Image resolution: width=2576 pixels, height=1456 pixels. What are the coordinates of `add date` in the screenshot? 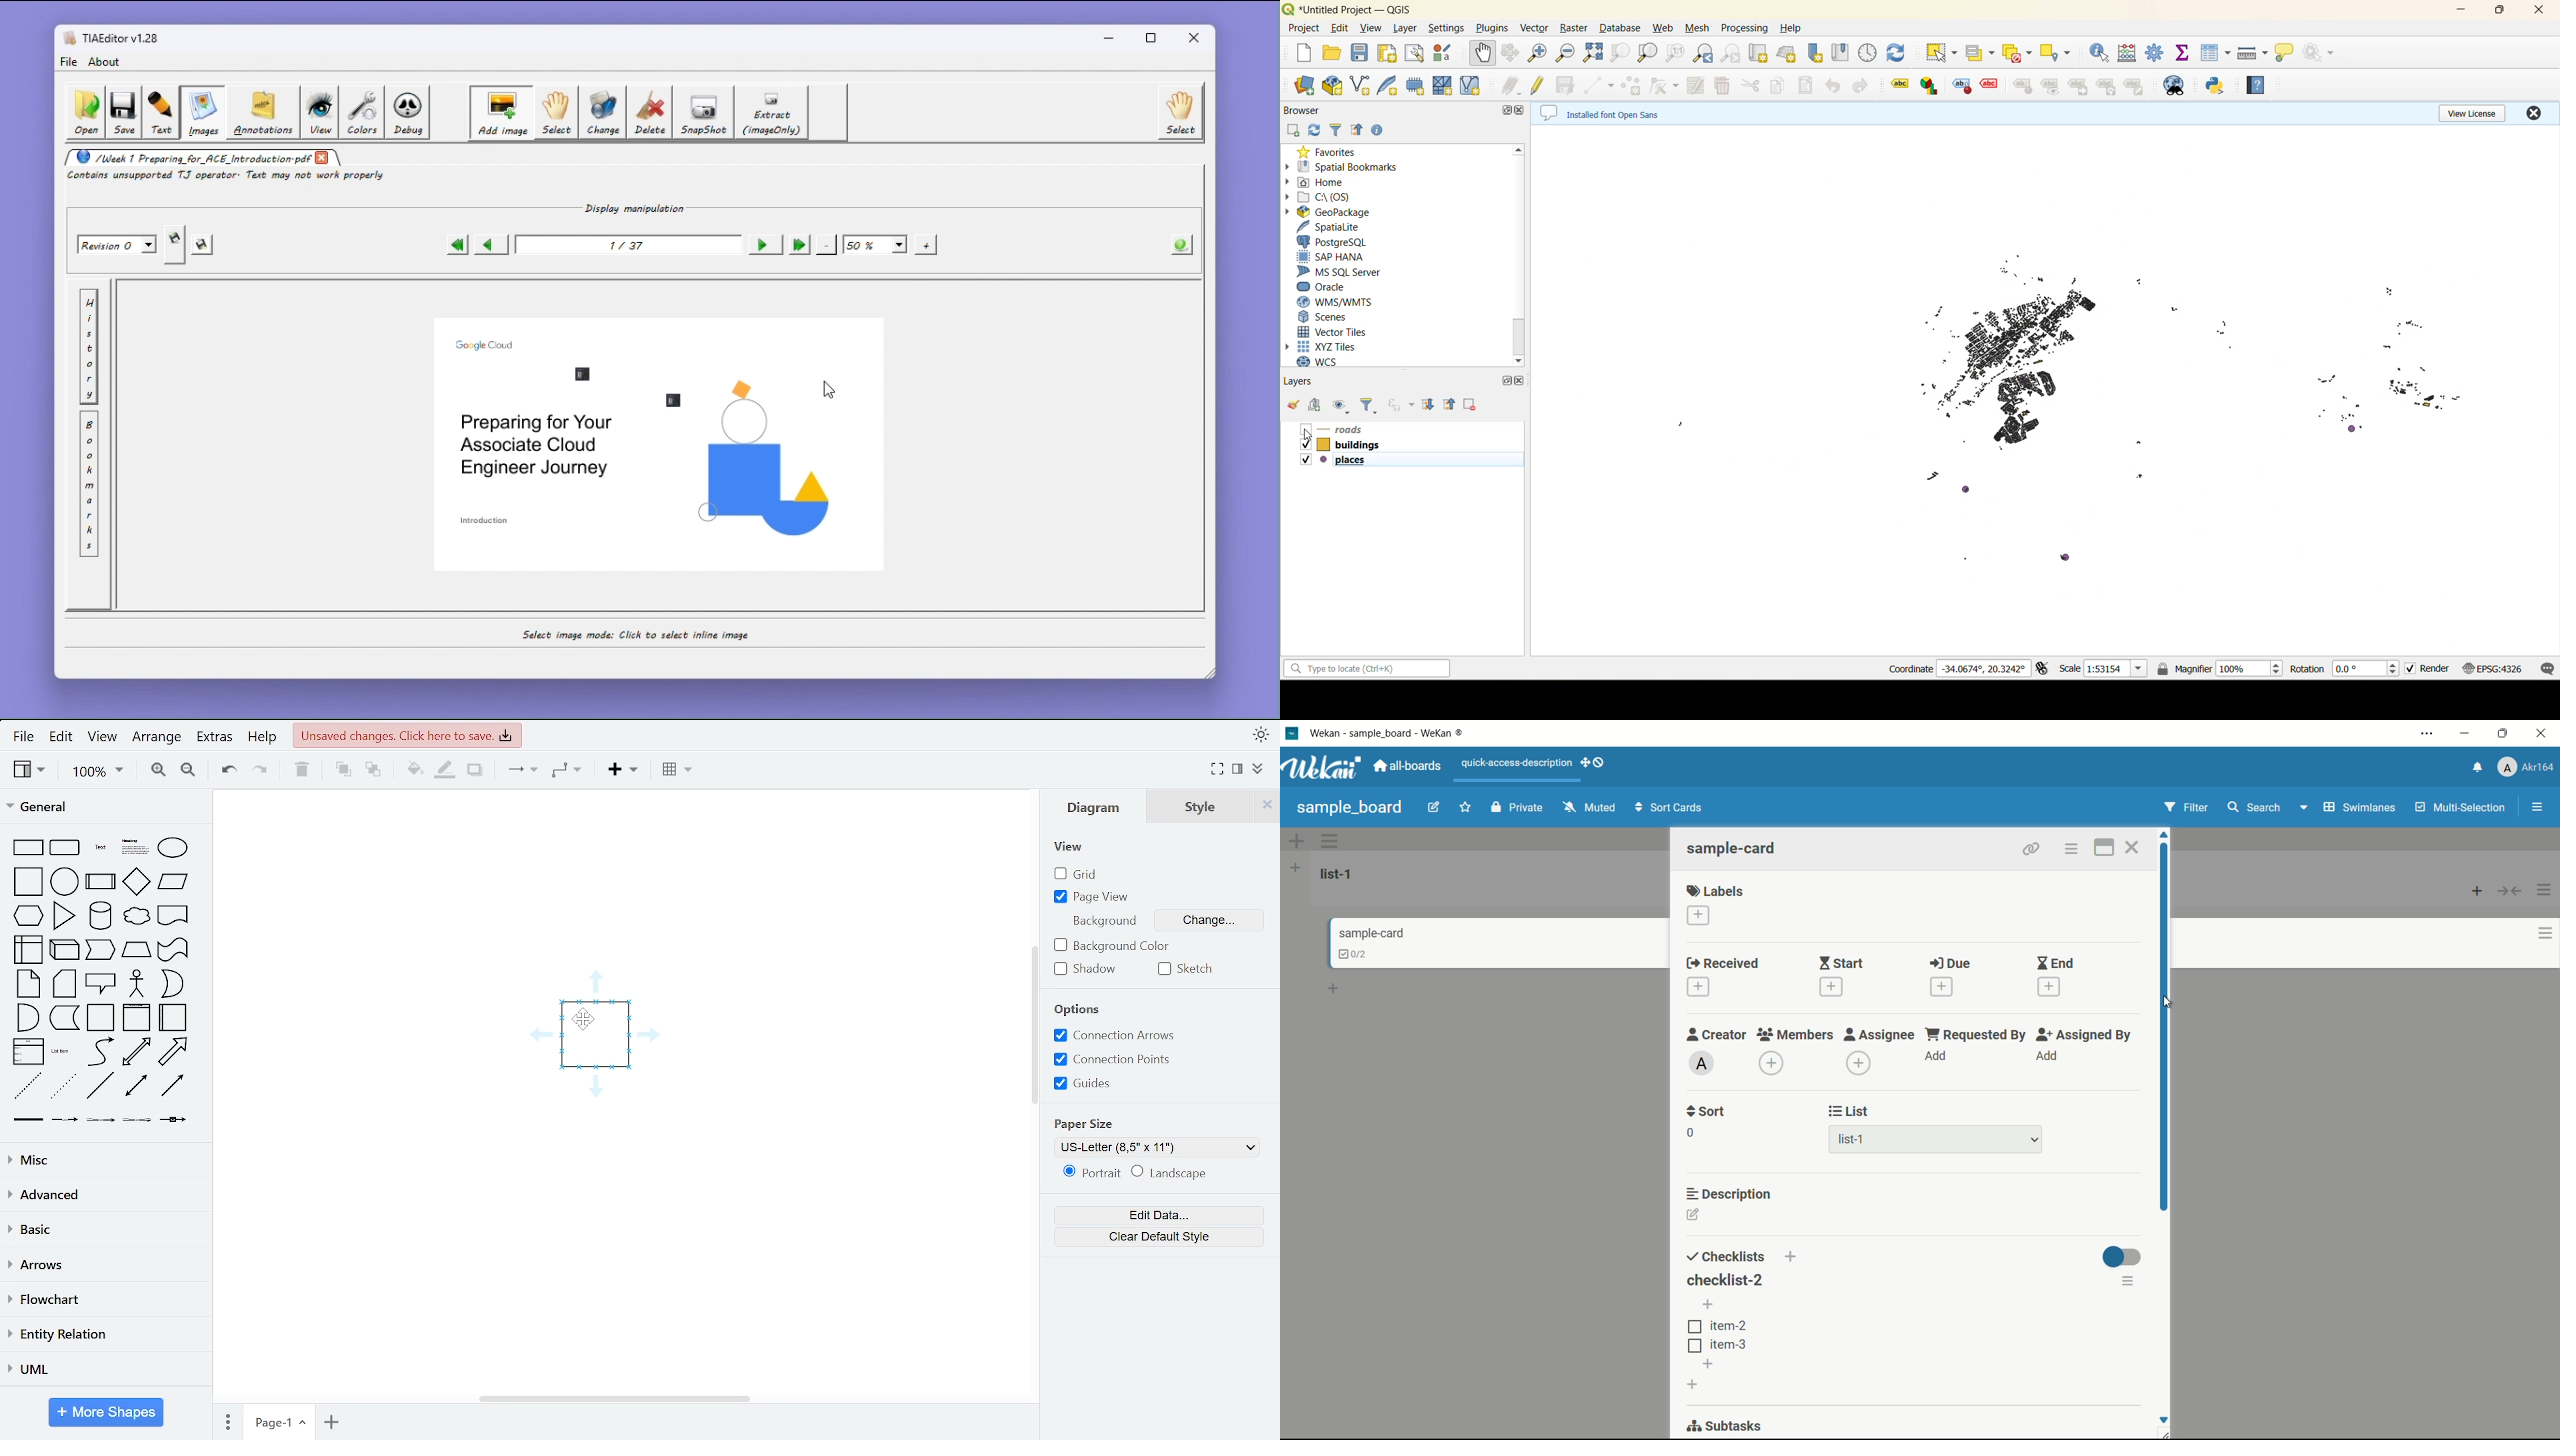 It's located at (1941, 987).